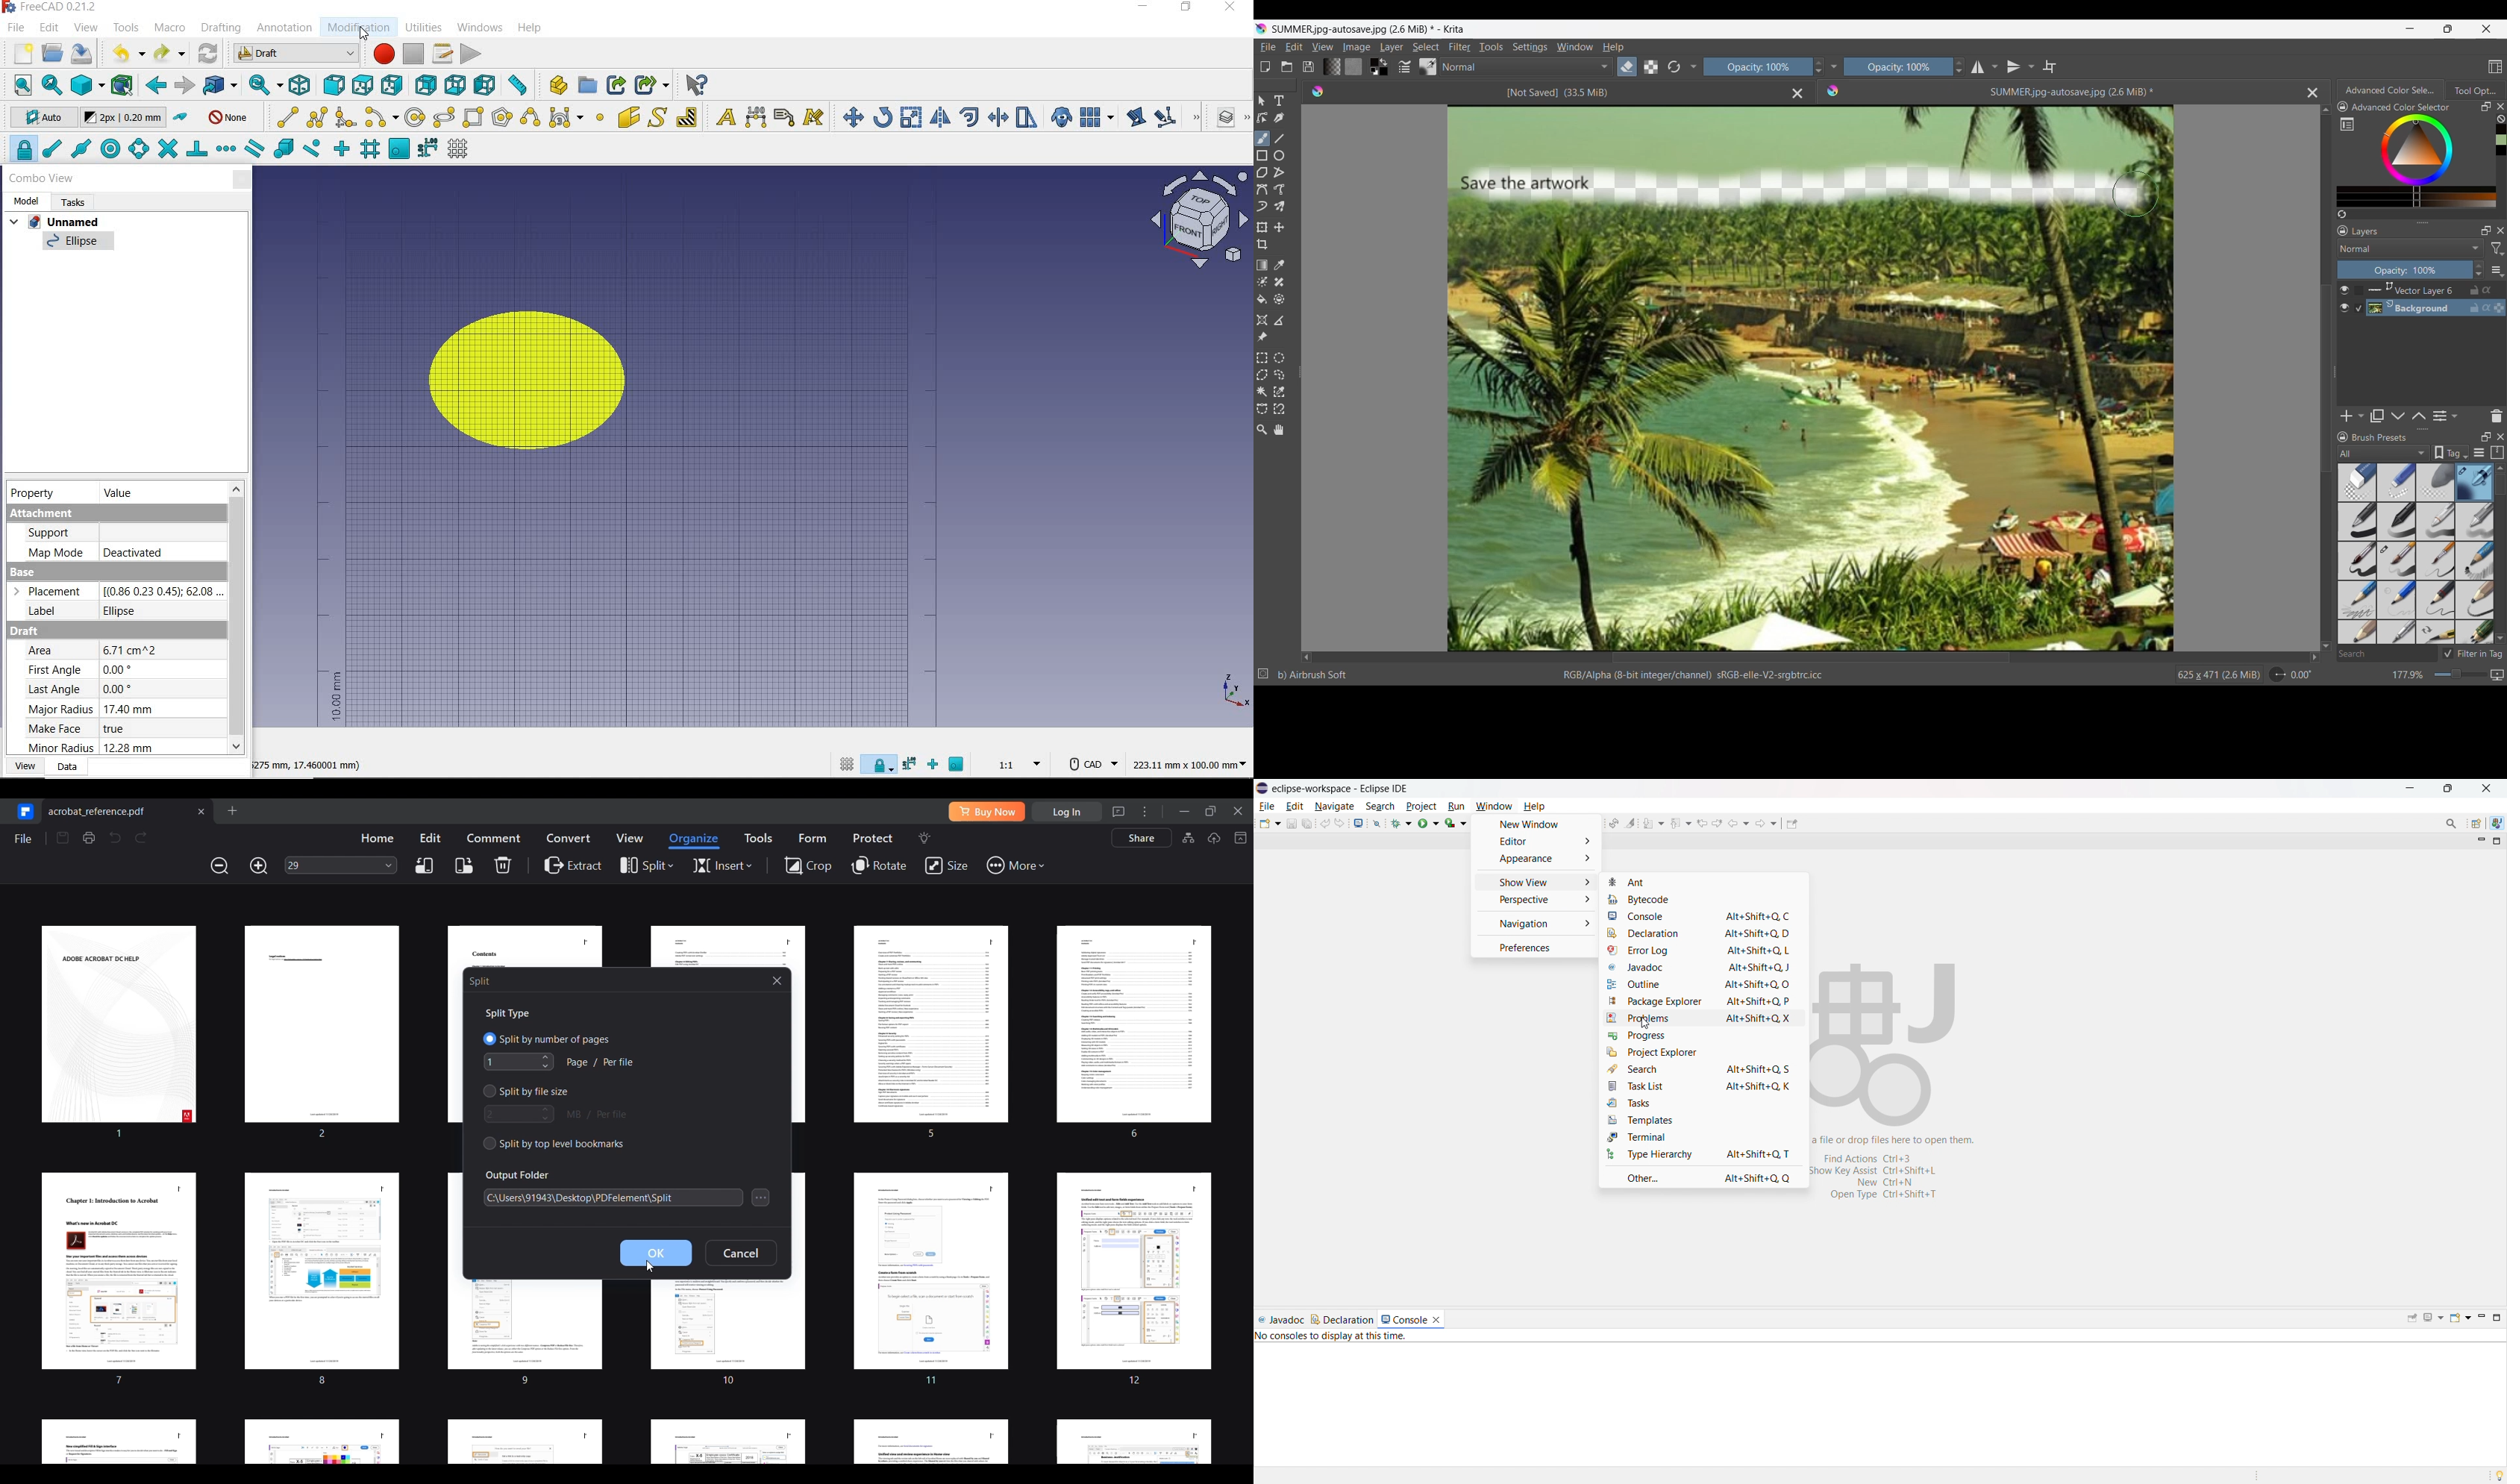  I want to click on 29, so click(332, 865).